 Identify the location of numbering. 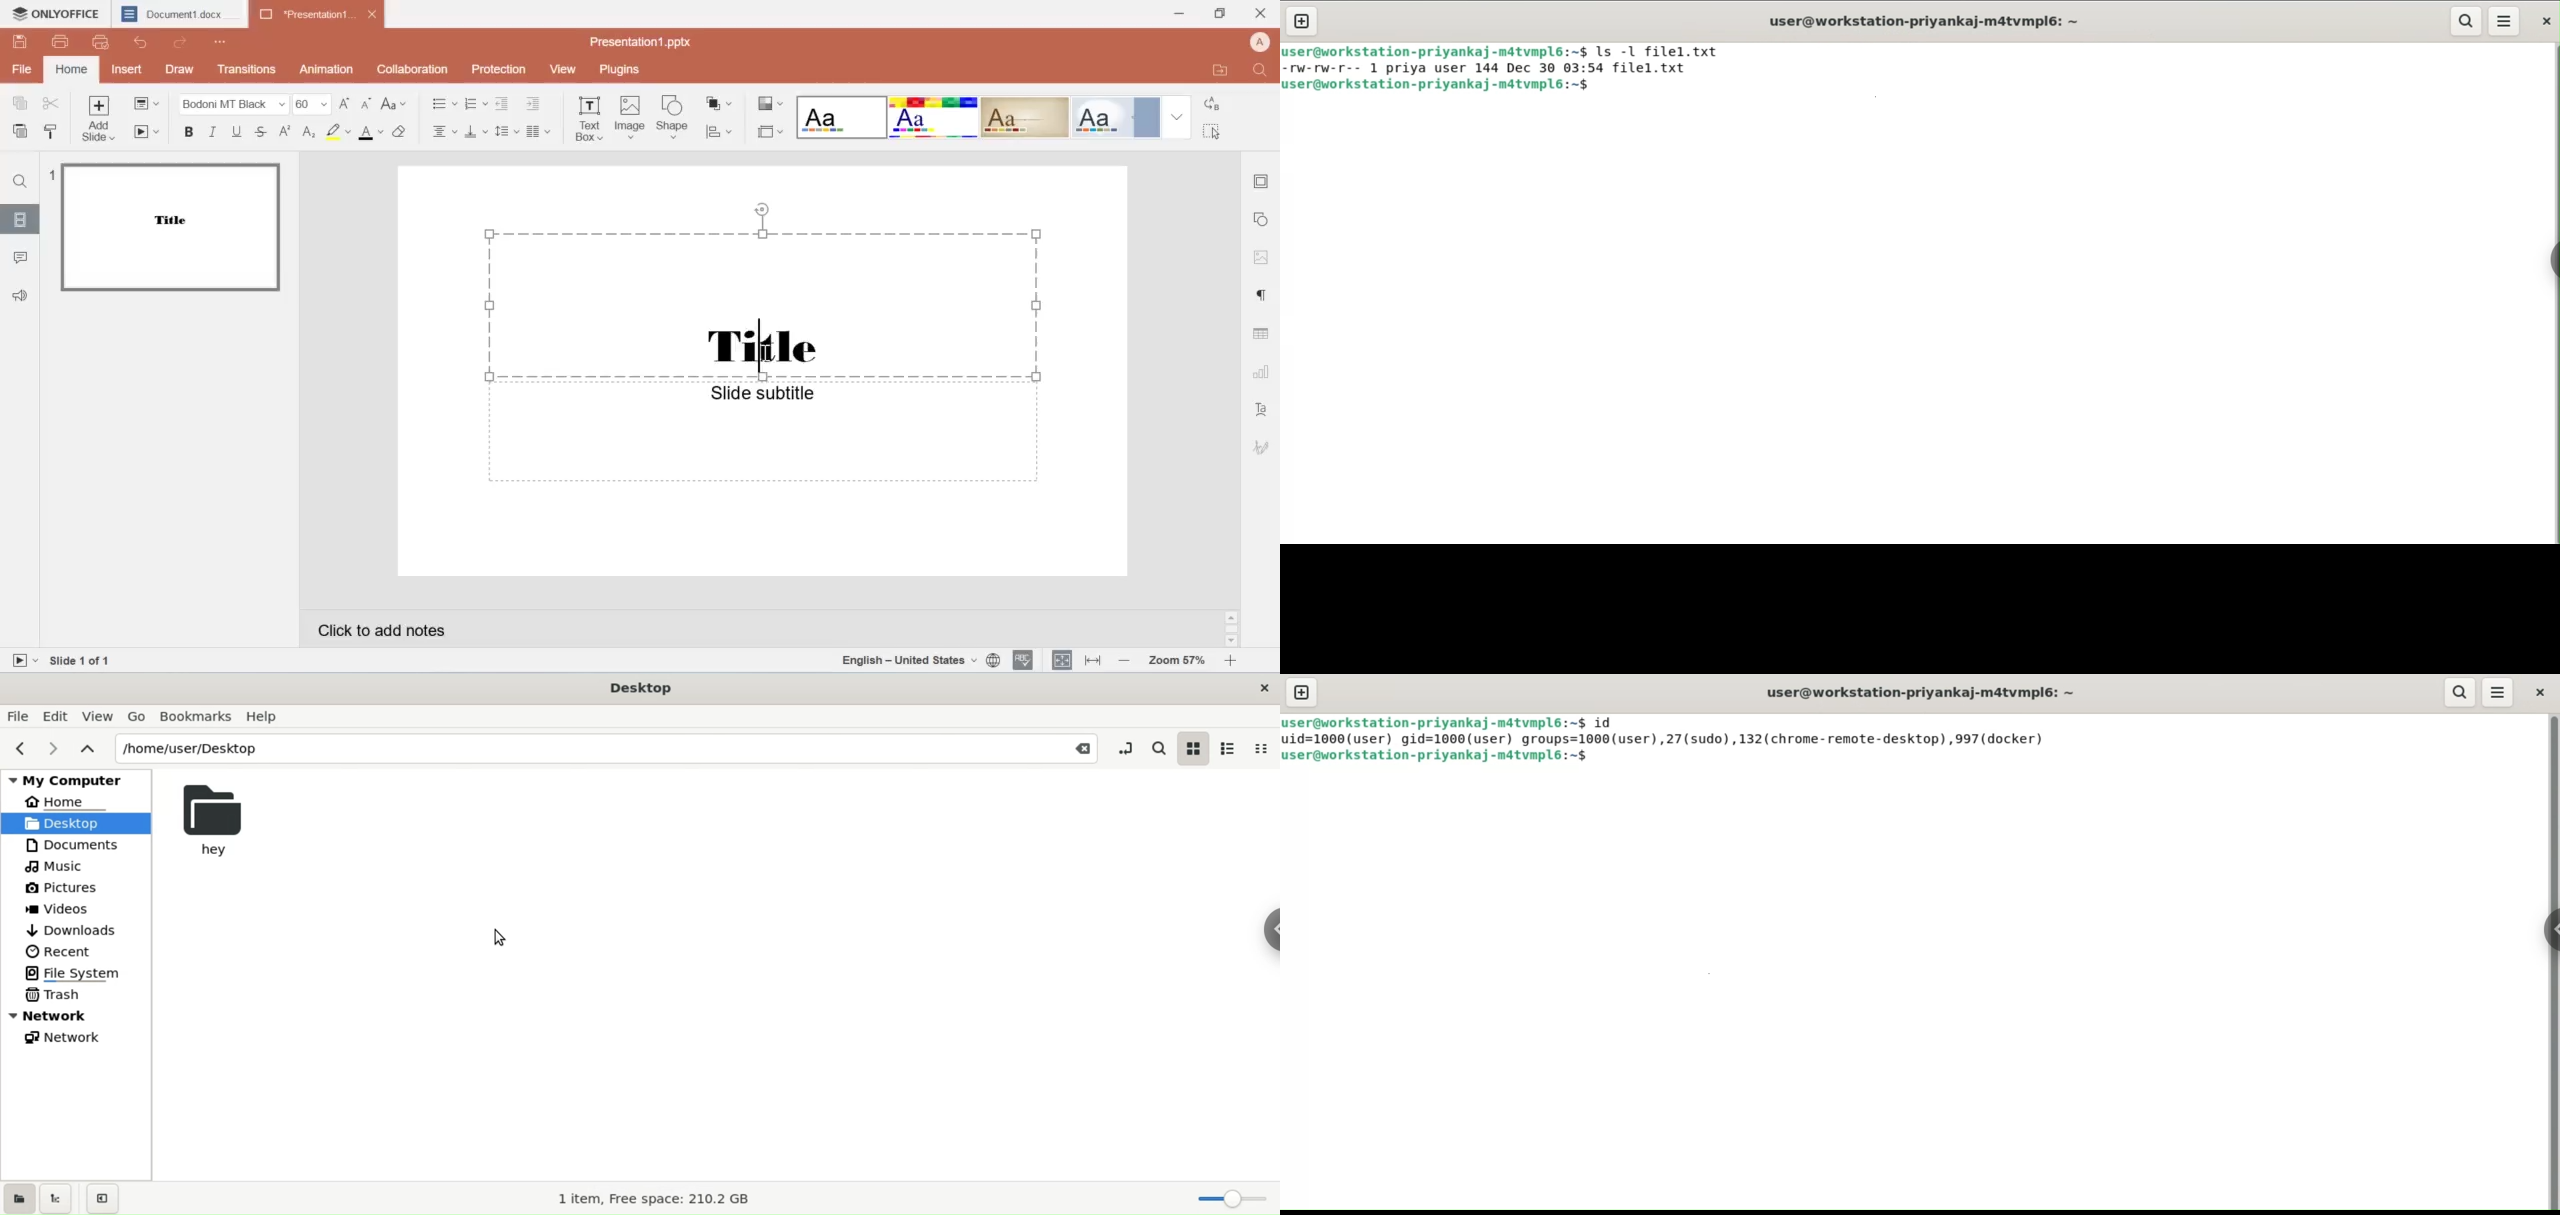
(51, 176).